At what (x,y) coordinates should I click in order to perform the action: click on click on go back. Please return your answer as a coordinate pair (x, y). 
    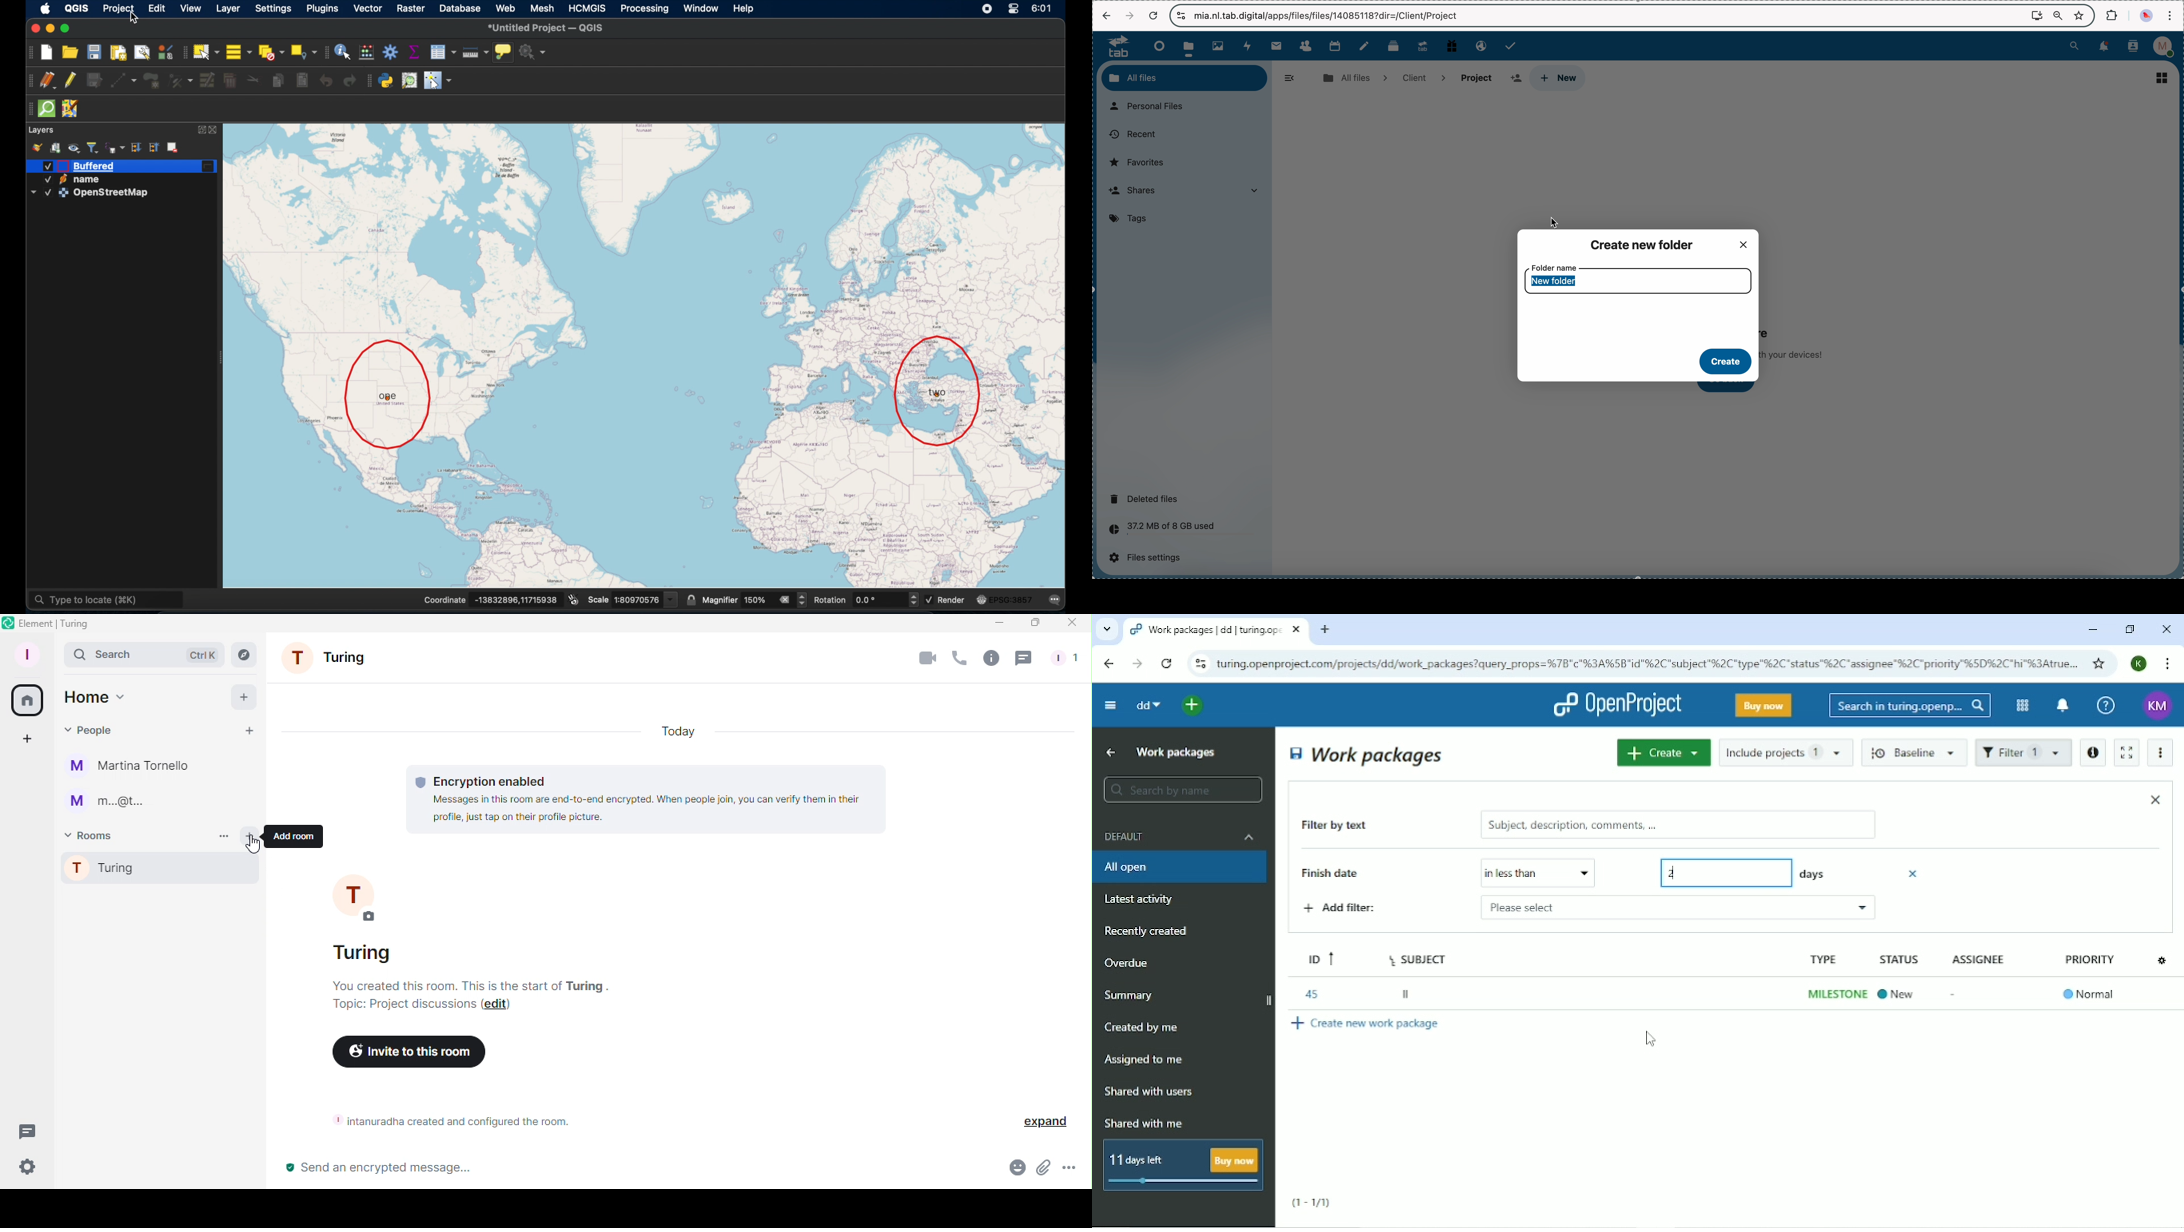
    Looking at the image, I should click on (1731, 388).